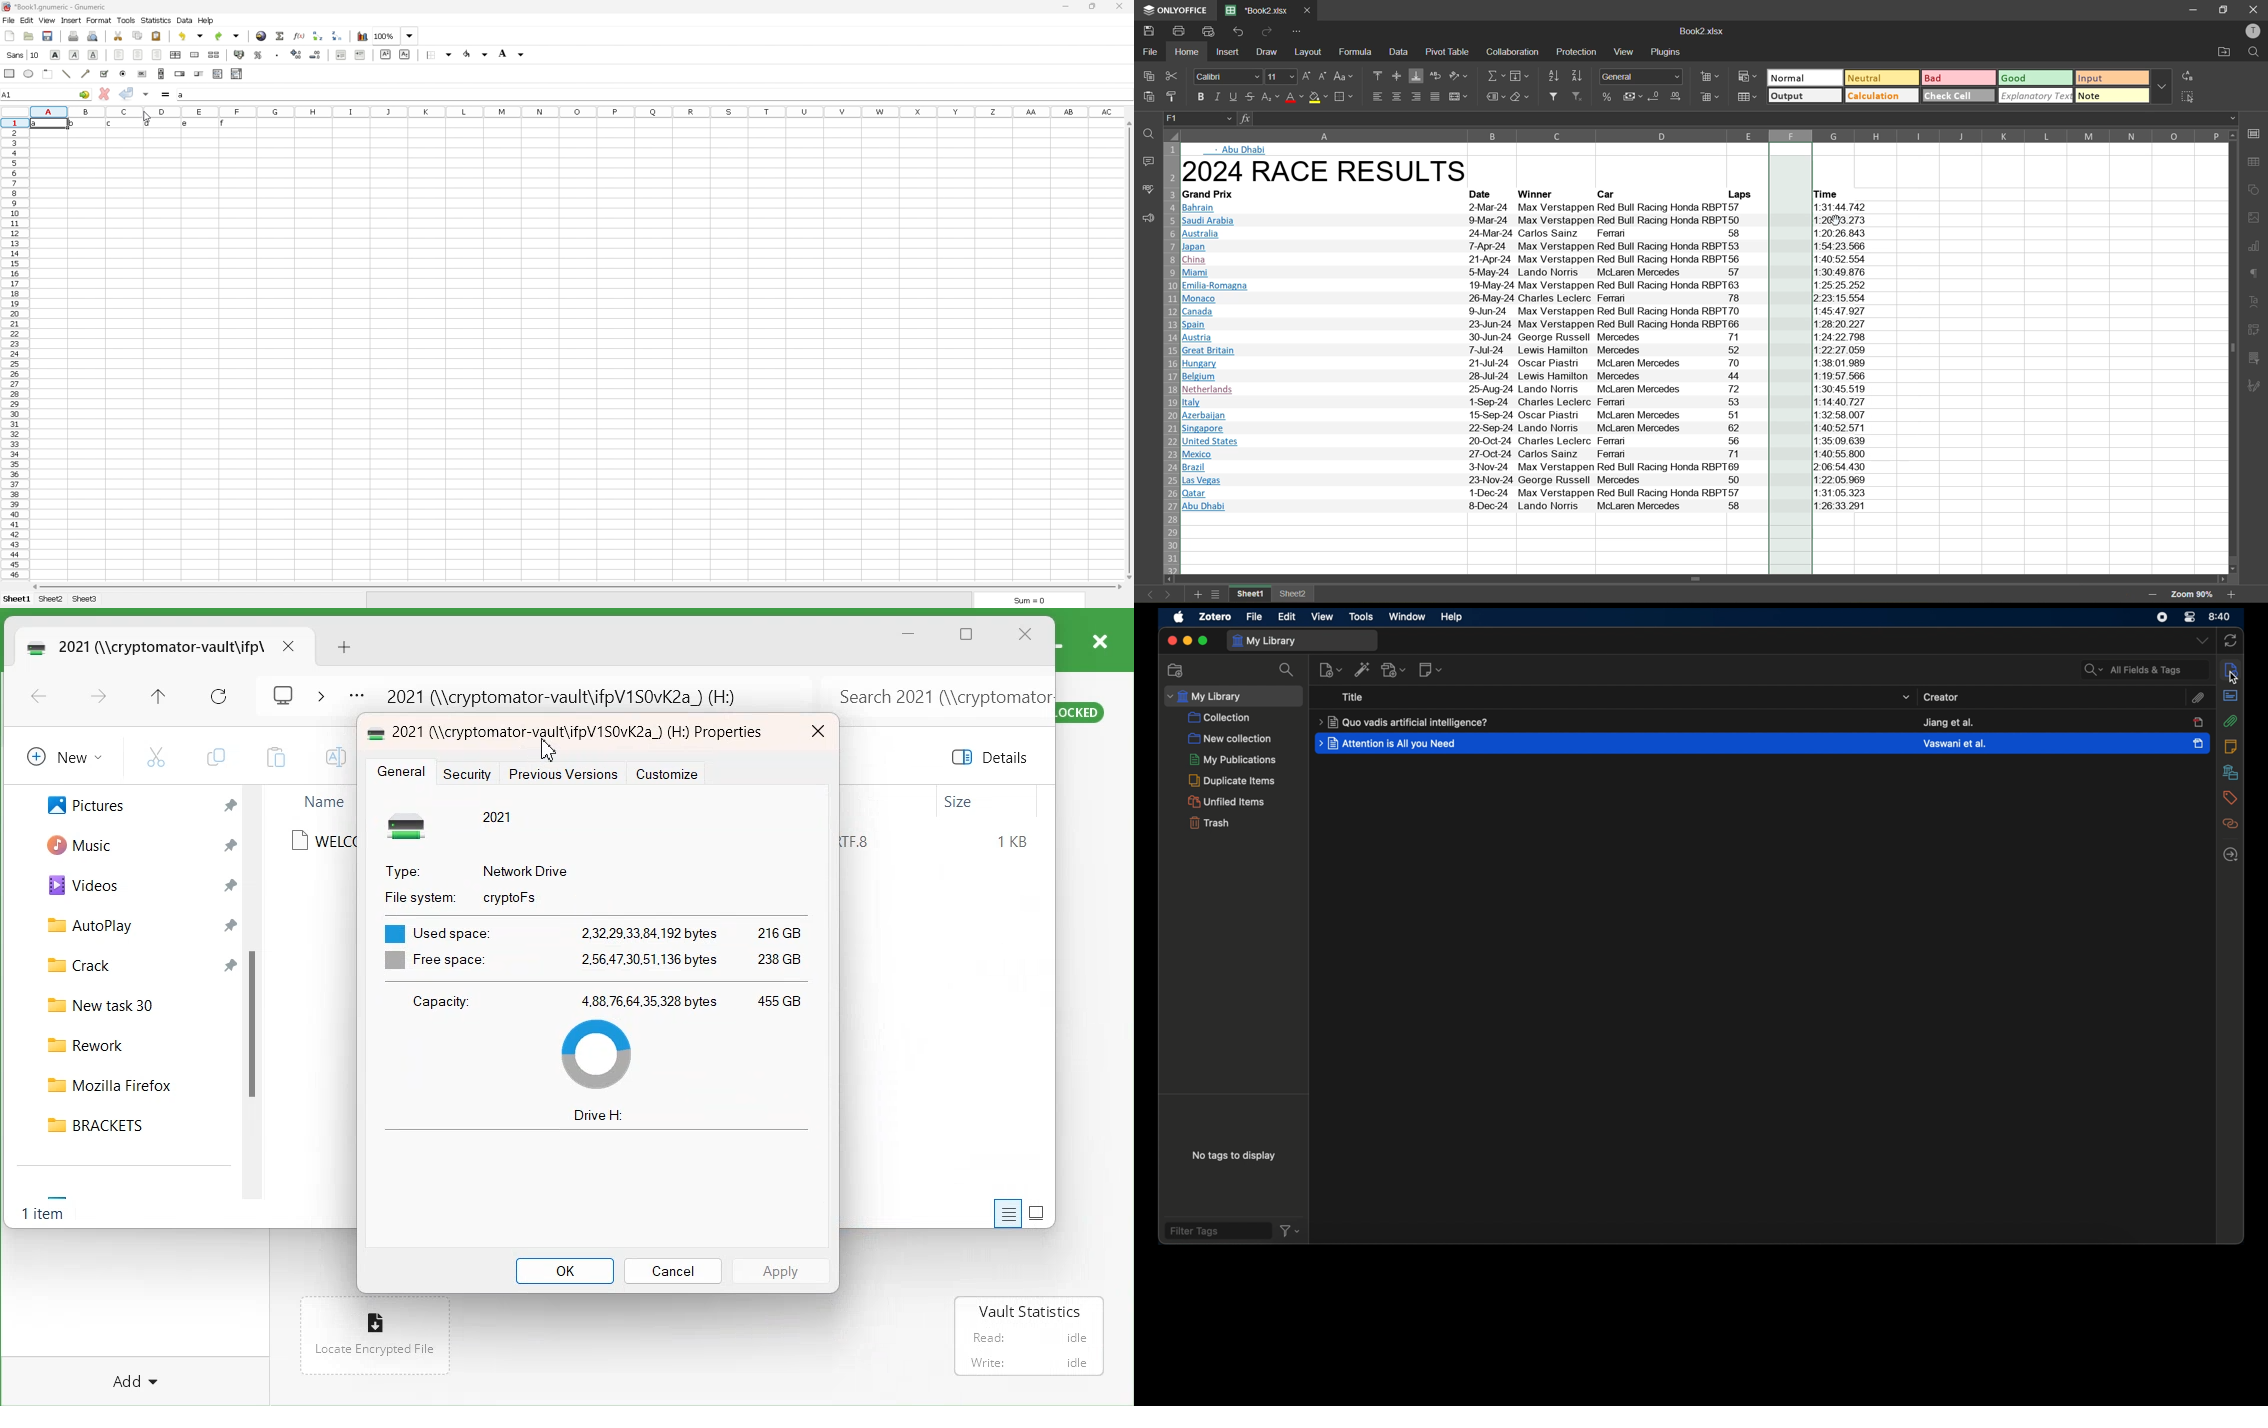 This screenshot has width=2268, height=1428. What do you see at coordinates (2257, 133) in the screenshot?
I see `call settings` at bounding box center [2257, 133].